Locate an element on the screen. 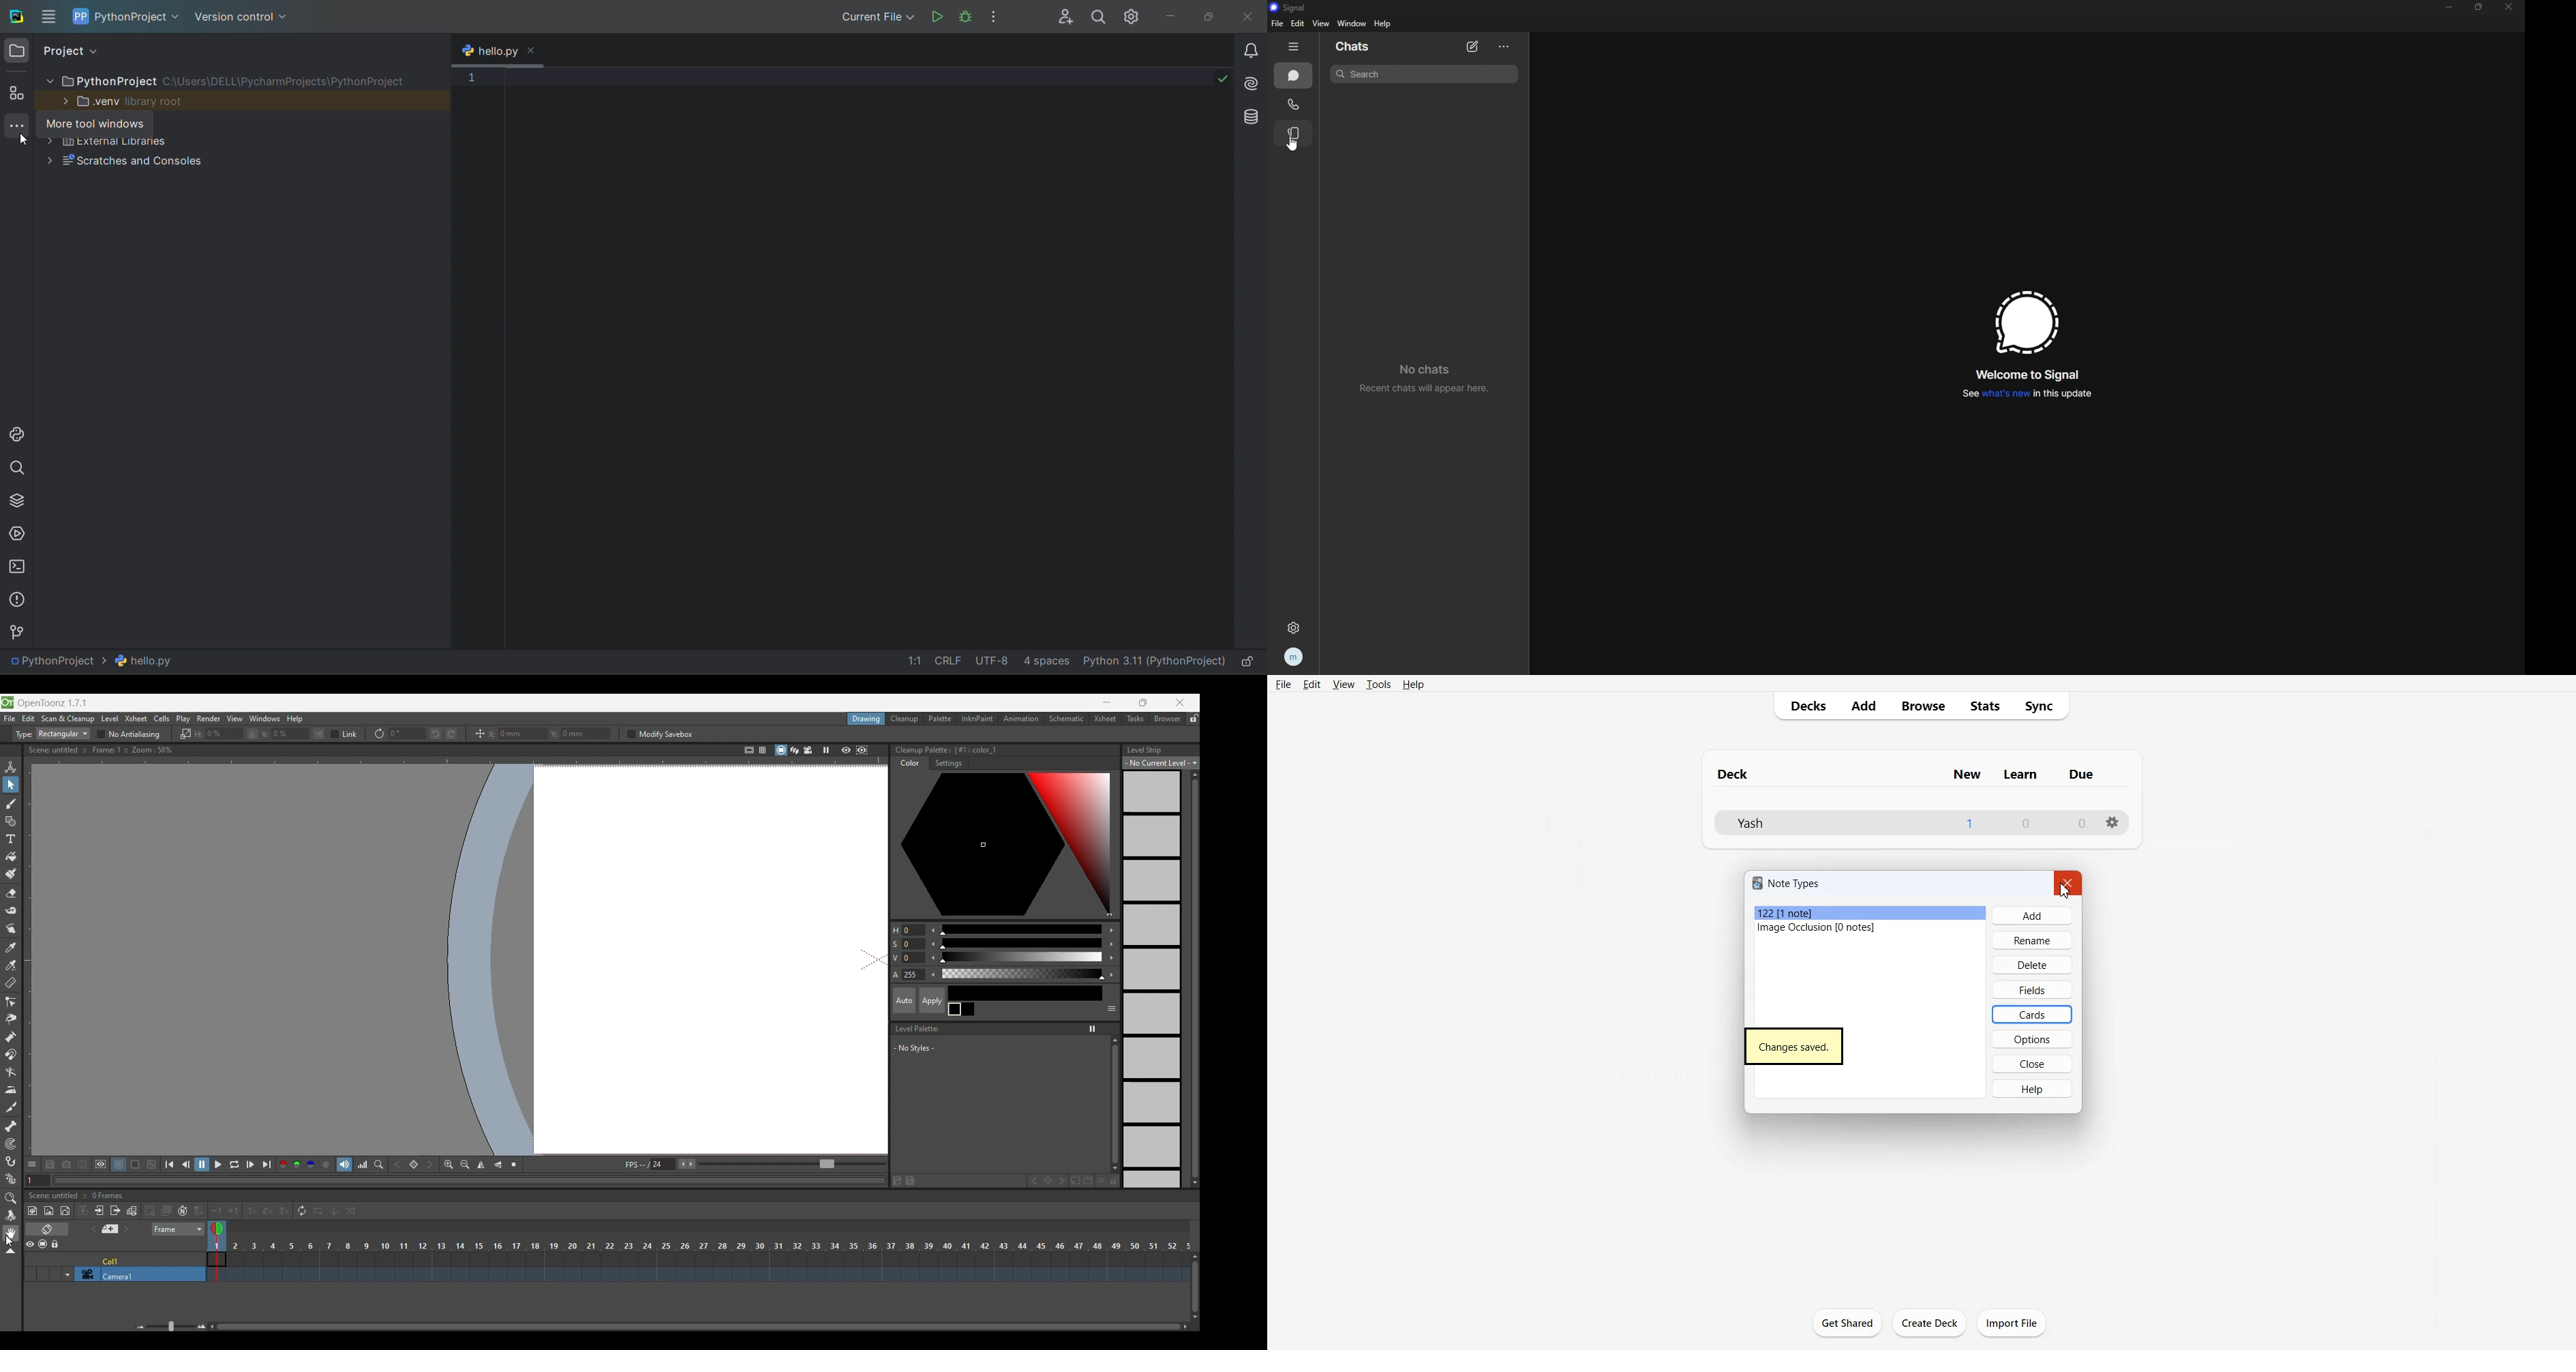 The height and width of the screenshot is (1372, 2576). Frame sheet options is located at coordinates (178, 1229).